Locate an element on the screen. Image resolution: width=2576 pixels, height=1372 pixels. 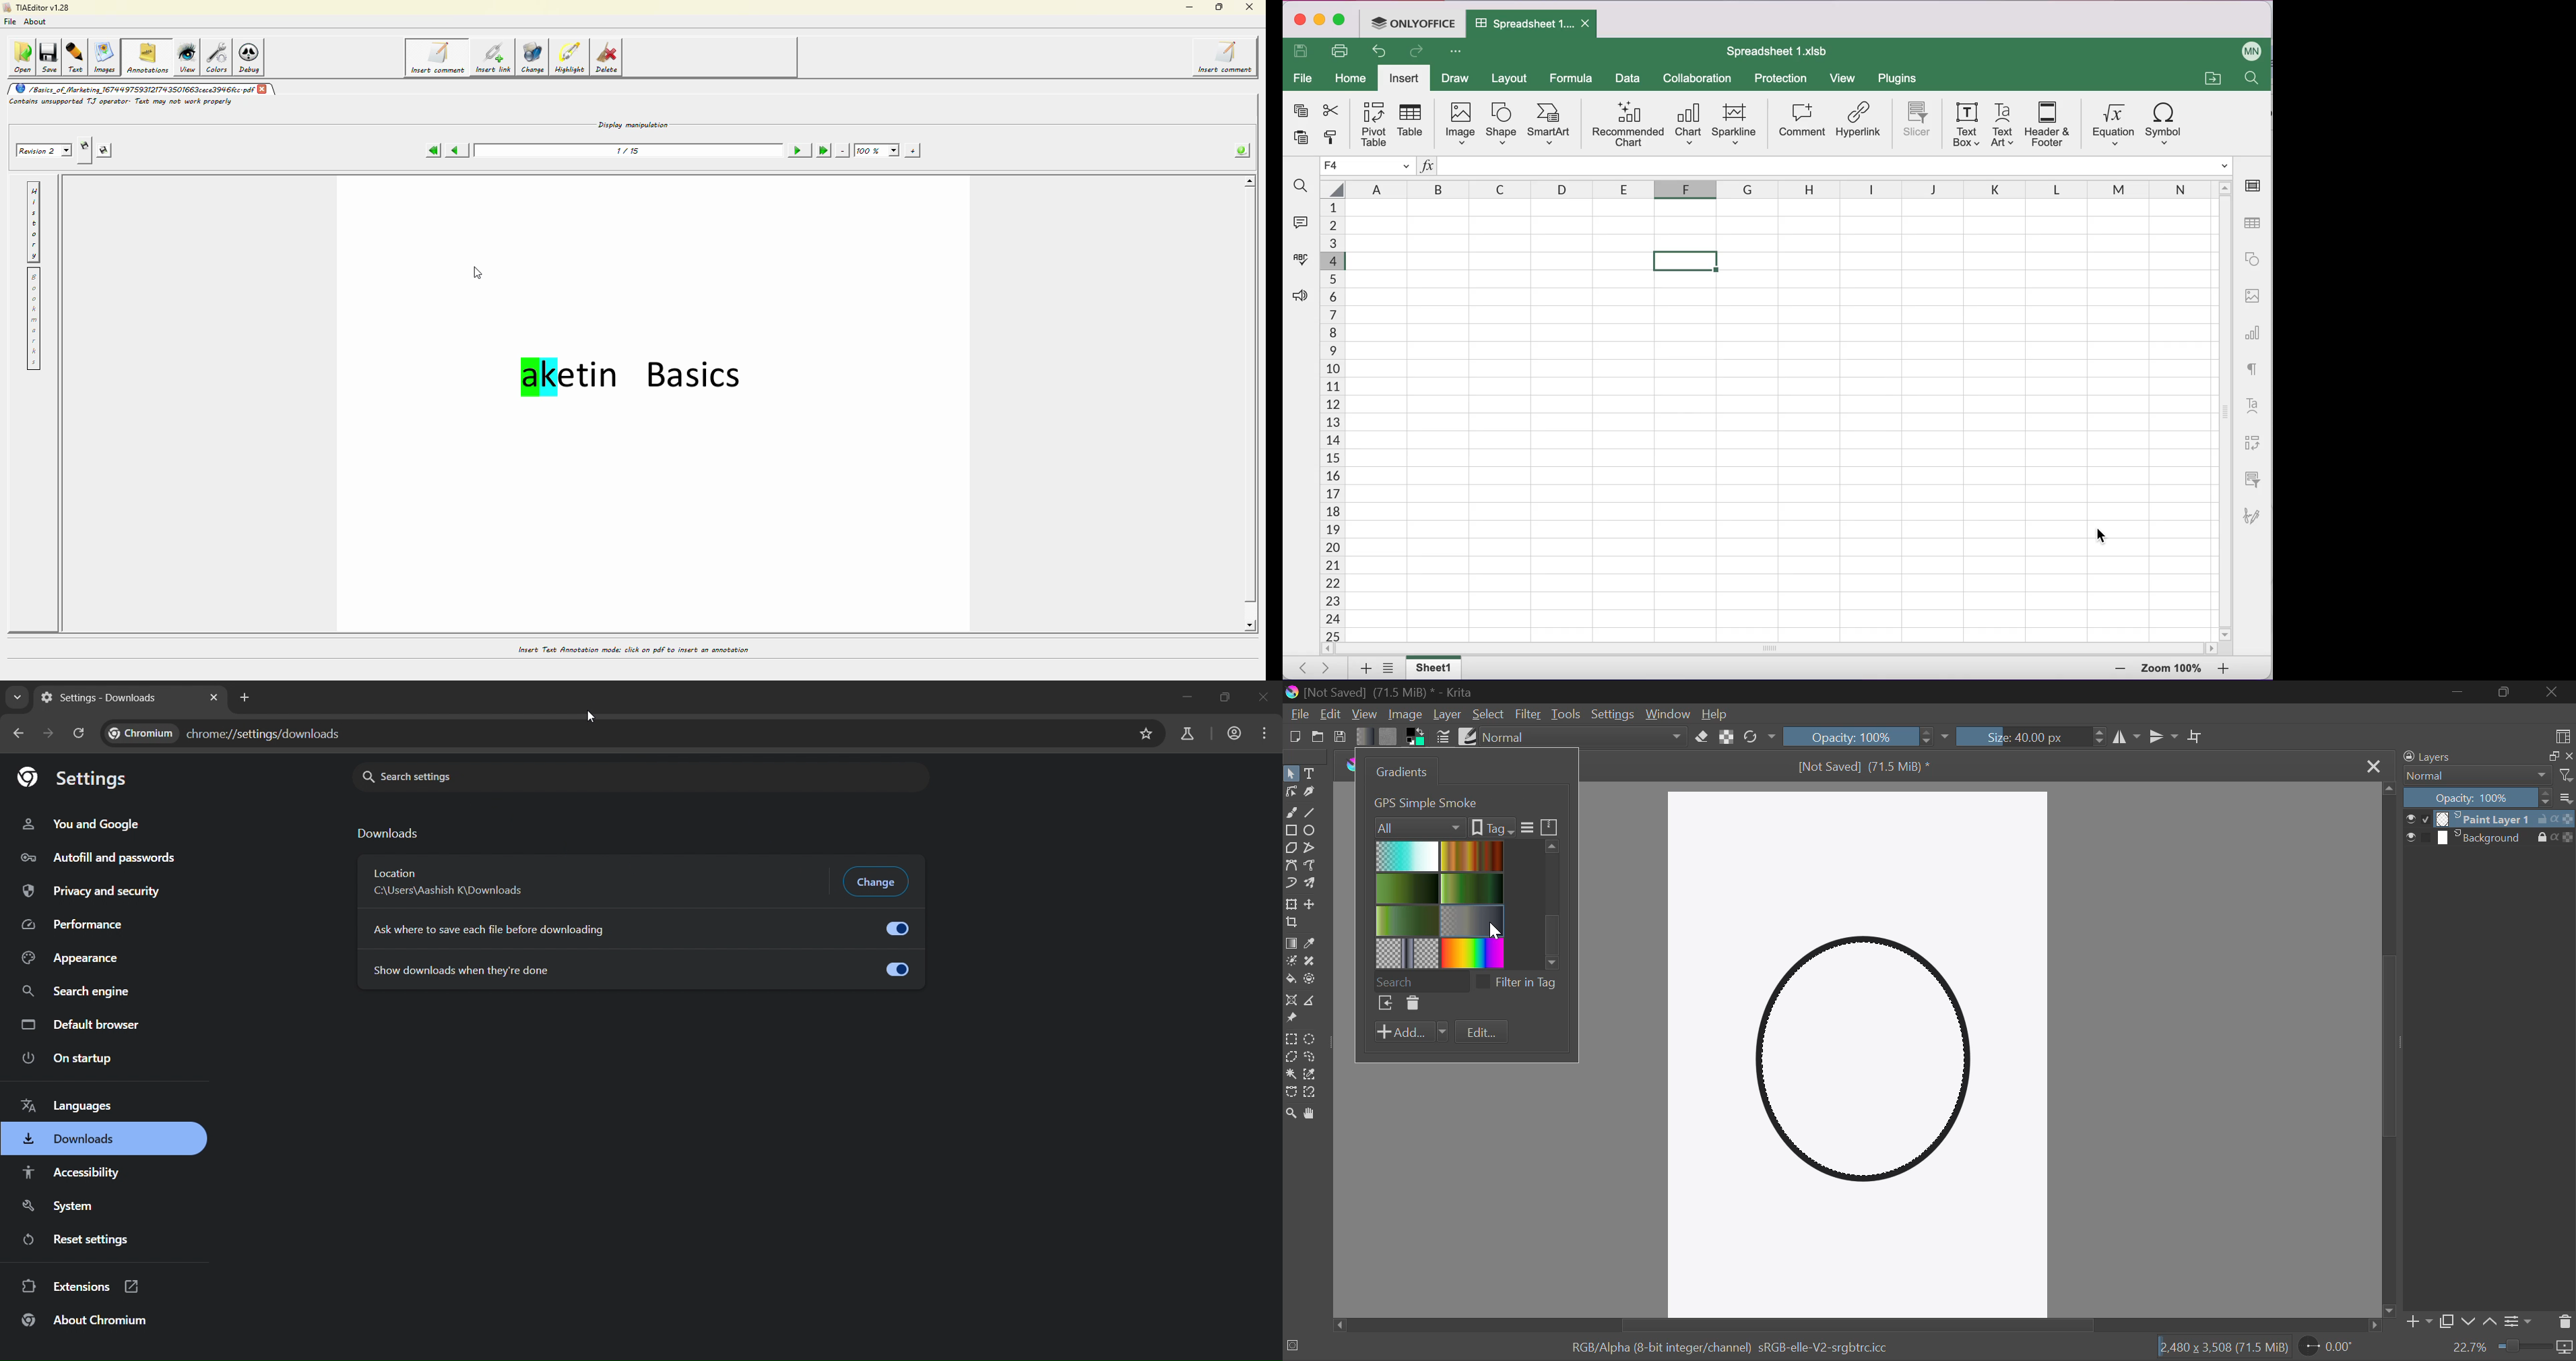
home is located at coordinates (1347, 77).